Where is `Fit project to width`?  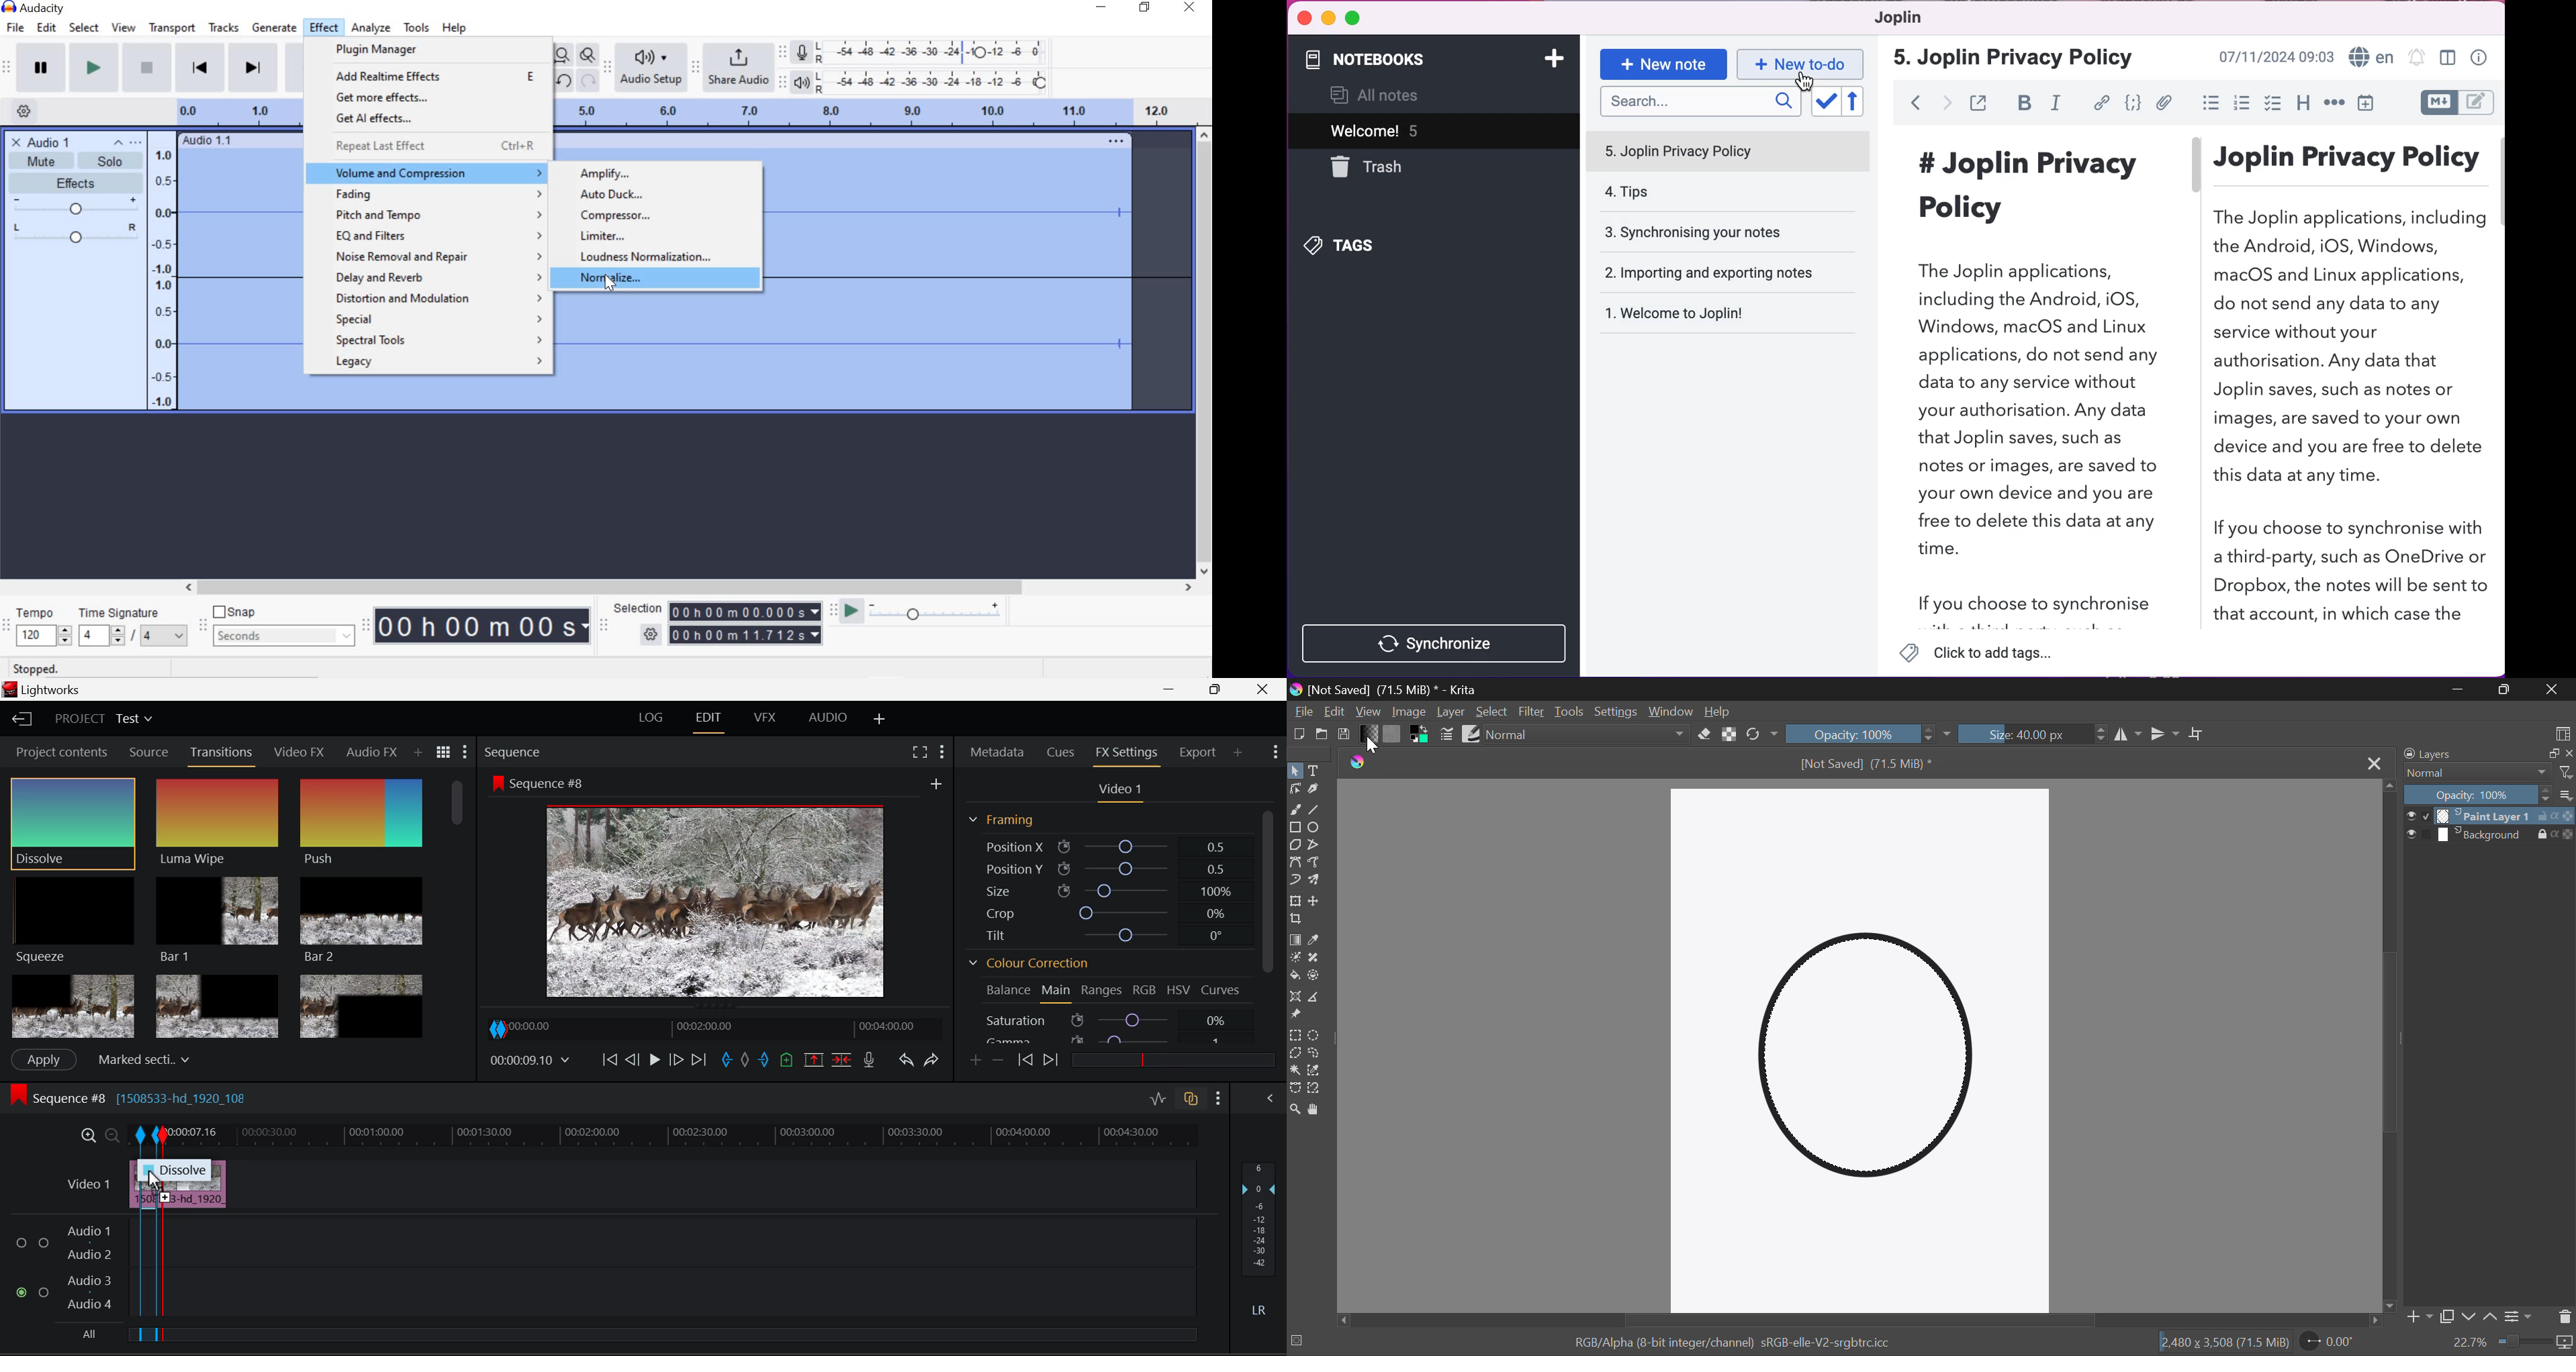
Fit project to width is located at coordinates (563, 56).